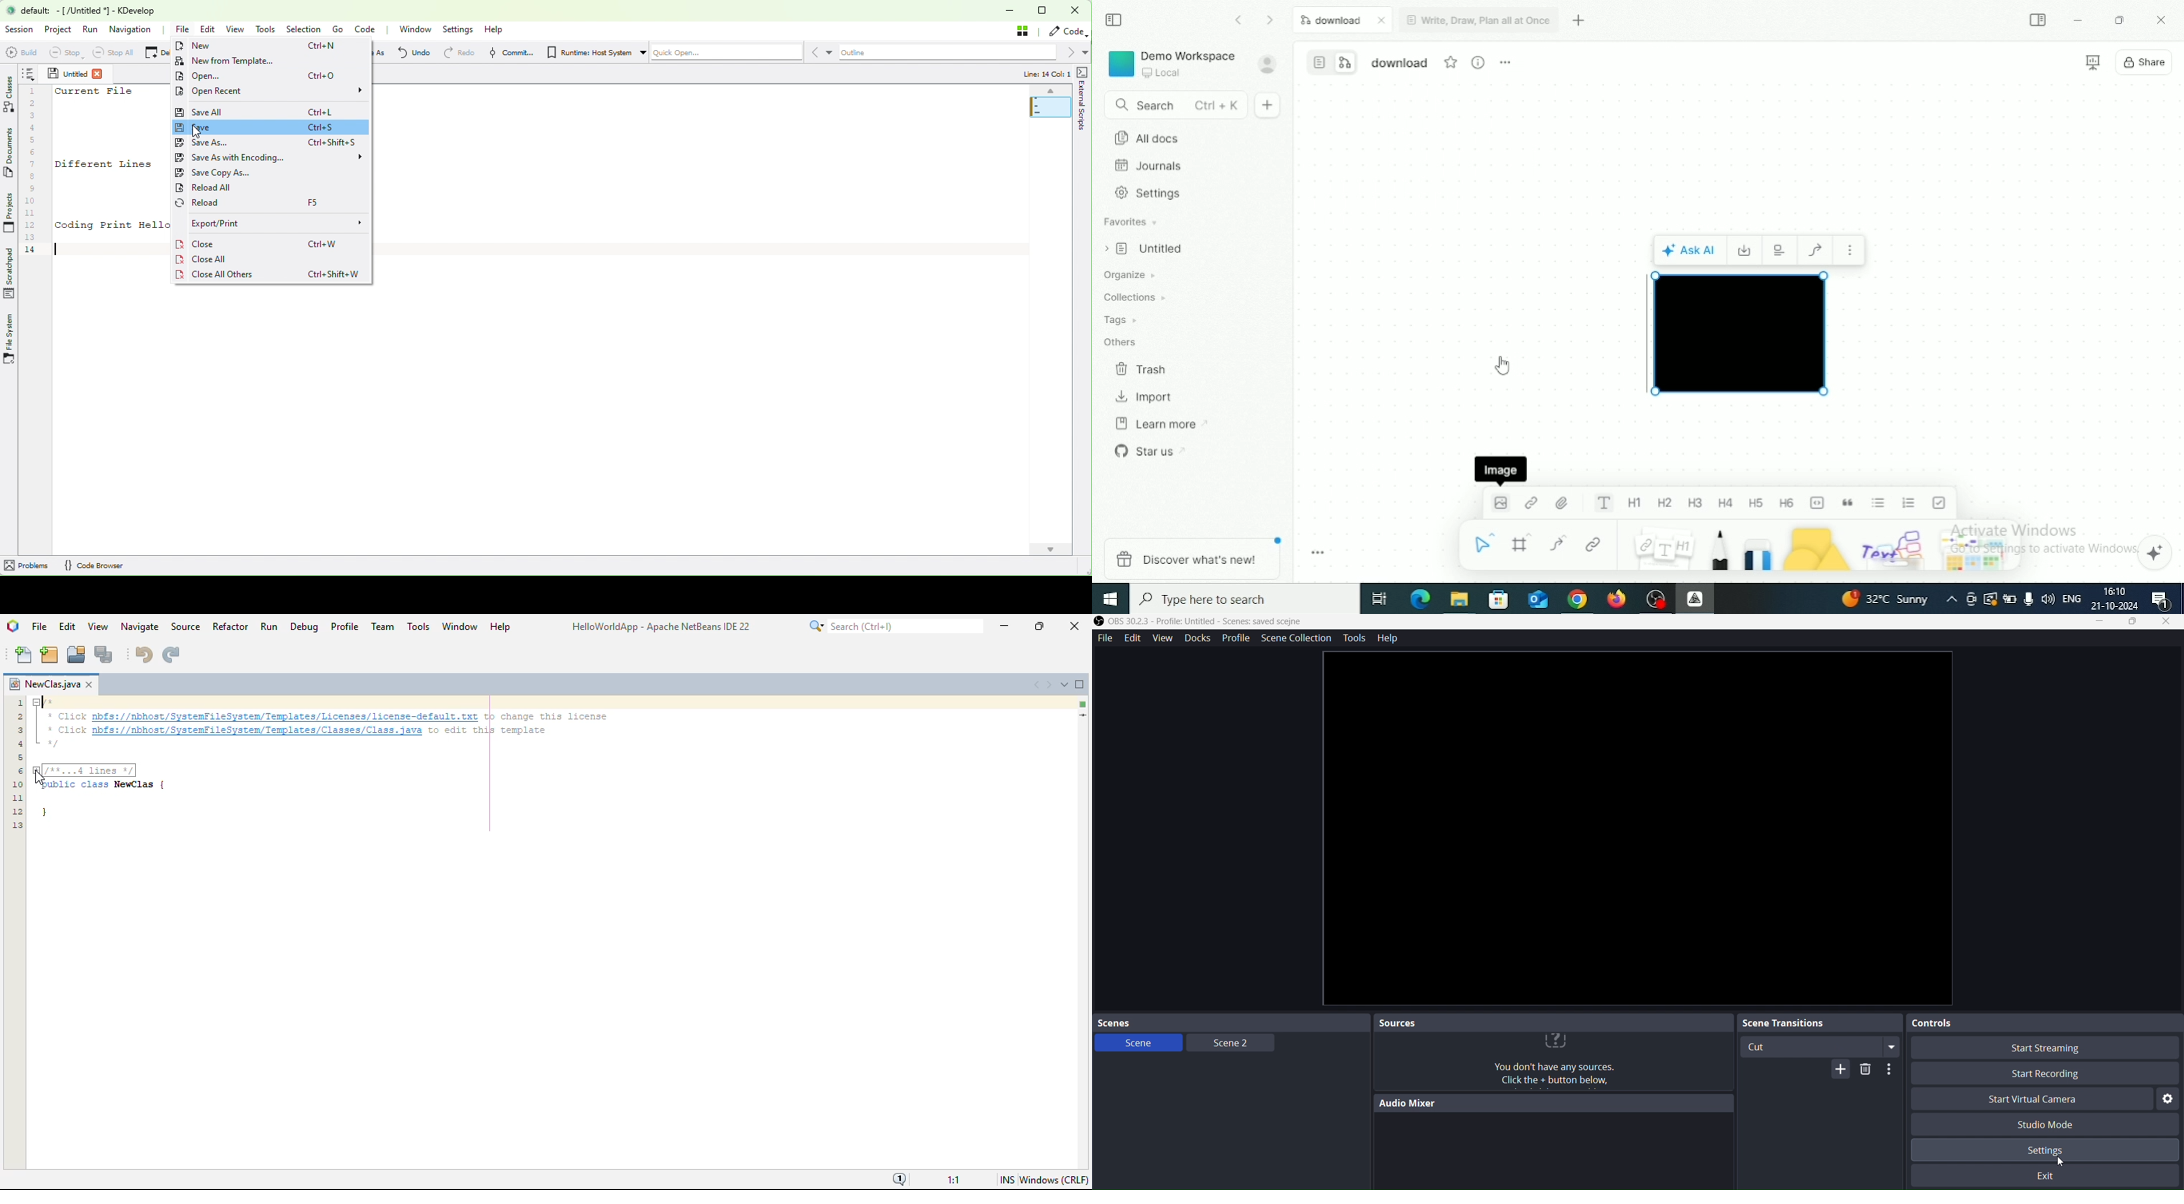  Describe the element at coordinates (456, 54) in the screenshot. I see `redo` at that location.